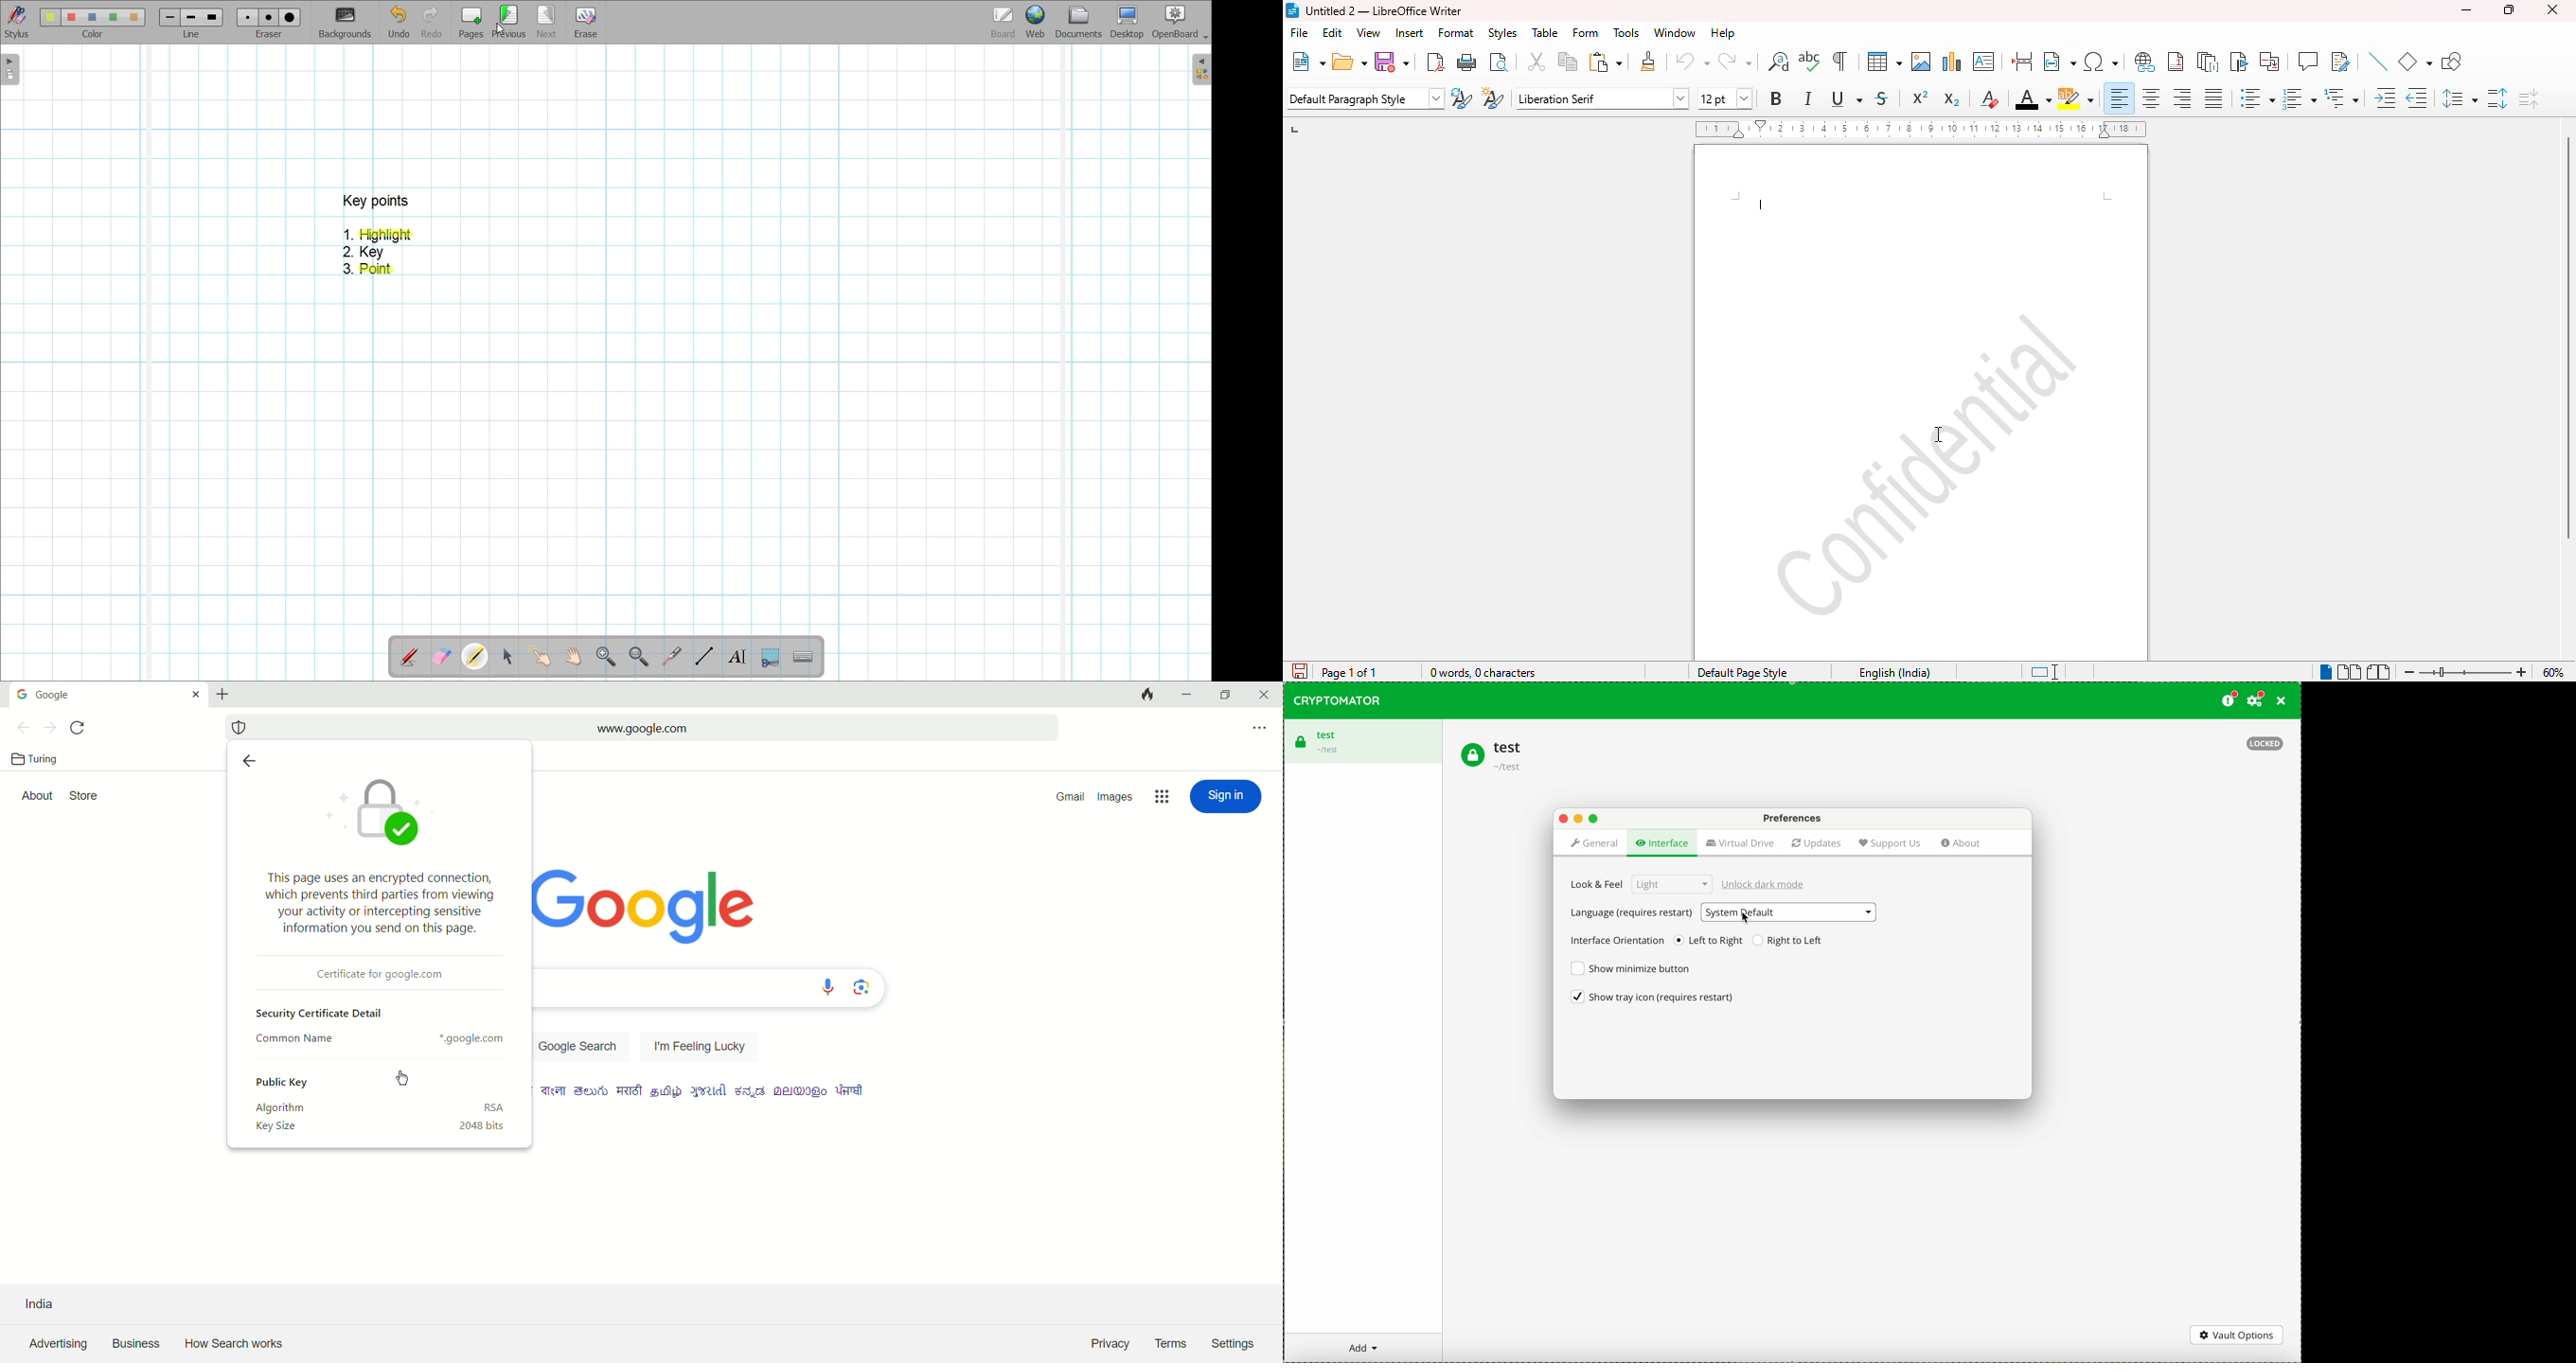  Describe the element at coordinates (1674, 32) in the screenshot. I see `window` at that location.